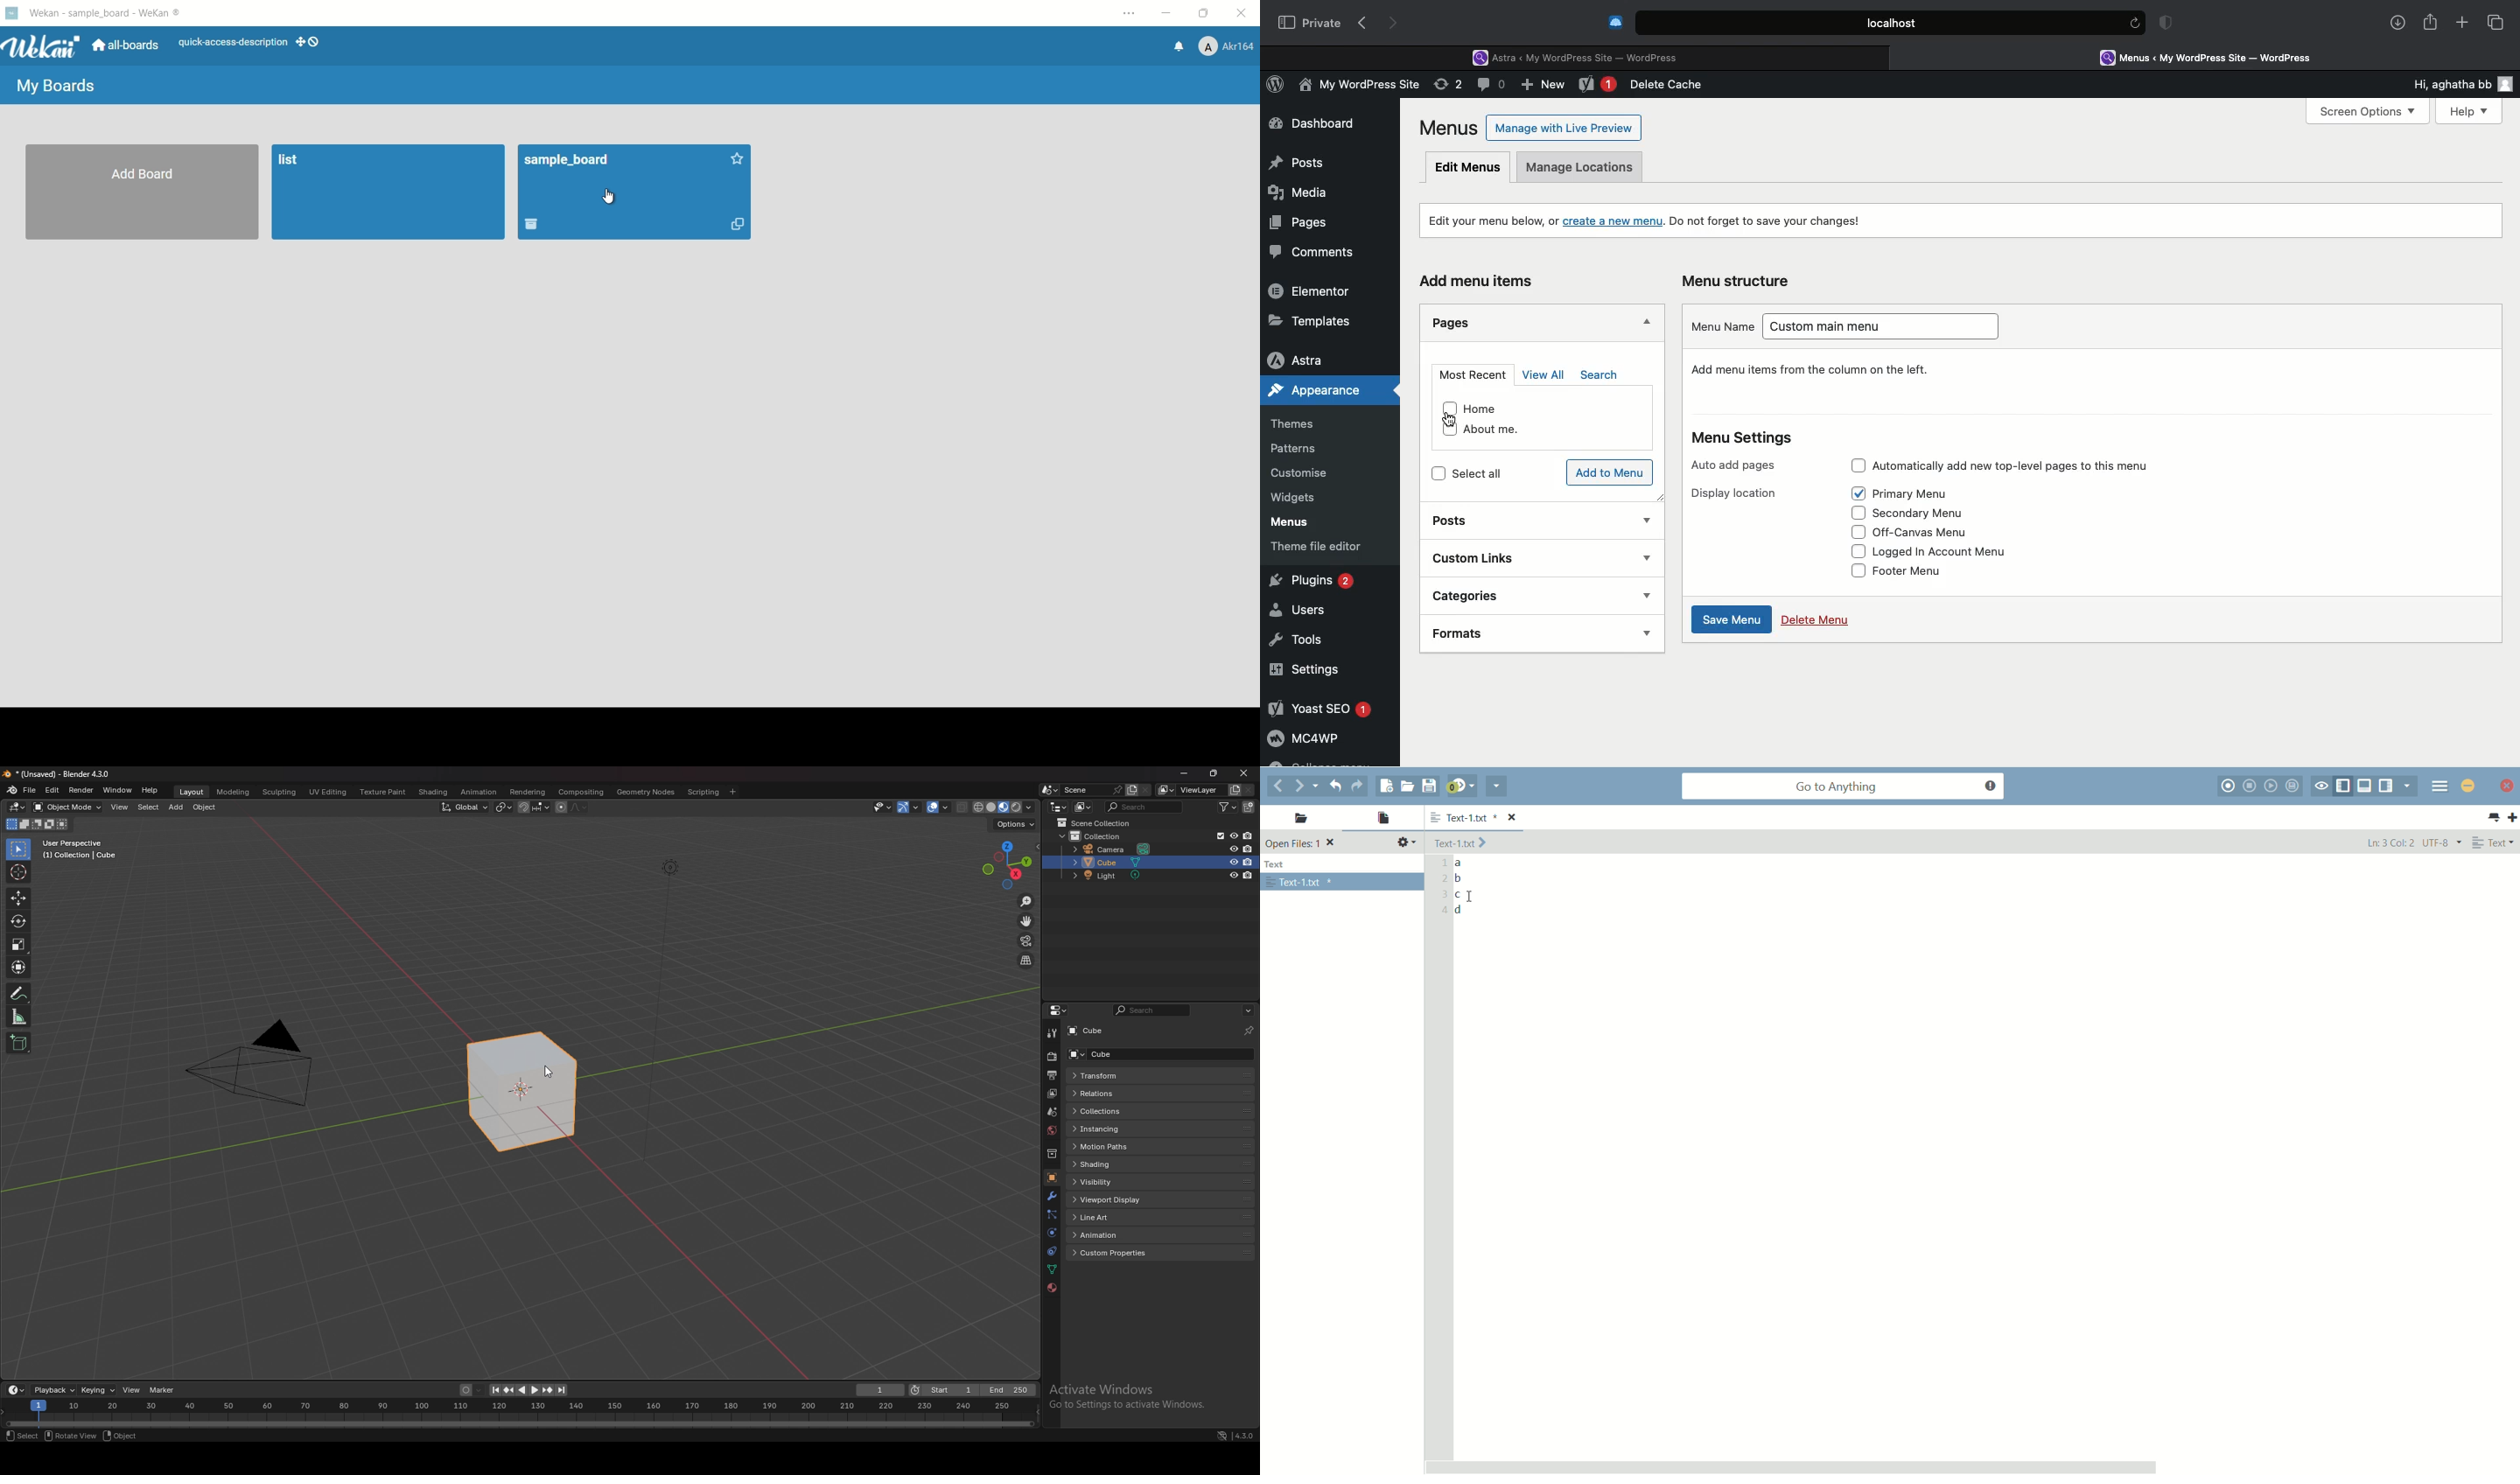  What do you see at coordinates (1248, 835) in the screenshot?
I see `disable in renders` at bounding box center [1248, 835].